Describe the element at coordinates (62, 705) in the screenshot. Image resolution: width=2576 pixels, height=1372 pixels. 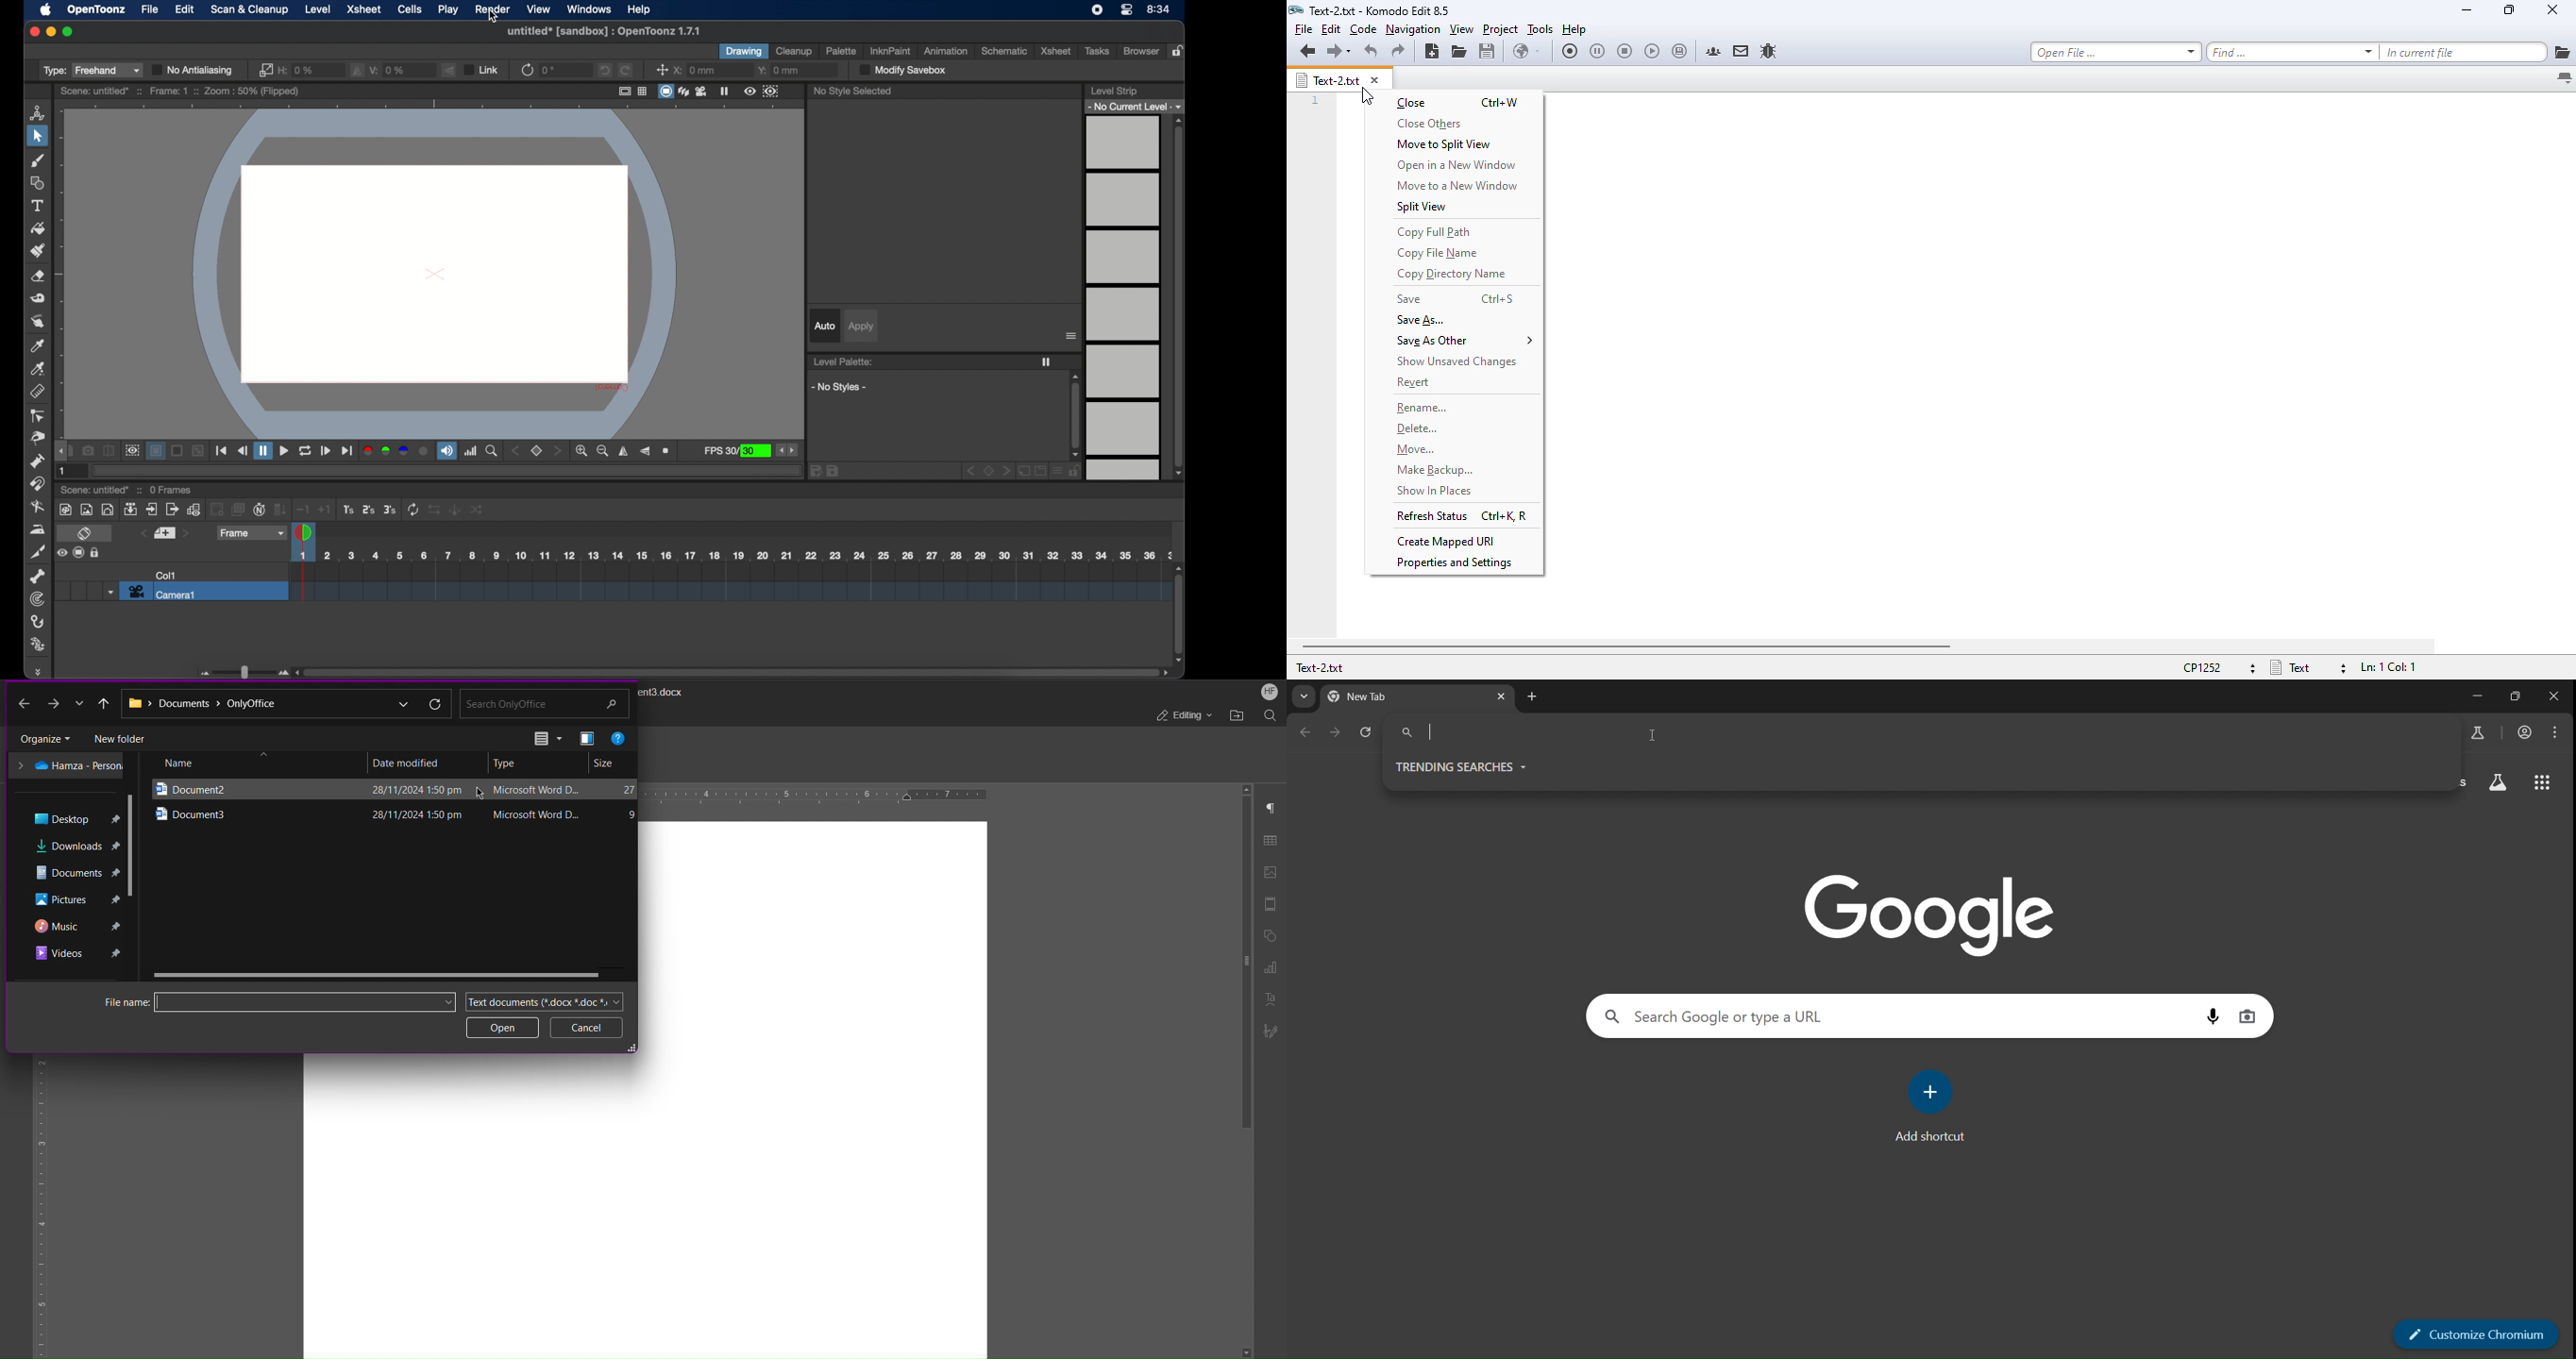
I see `Next` at that location.